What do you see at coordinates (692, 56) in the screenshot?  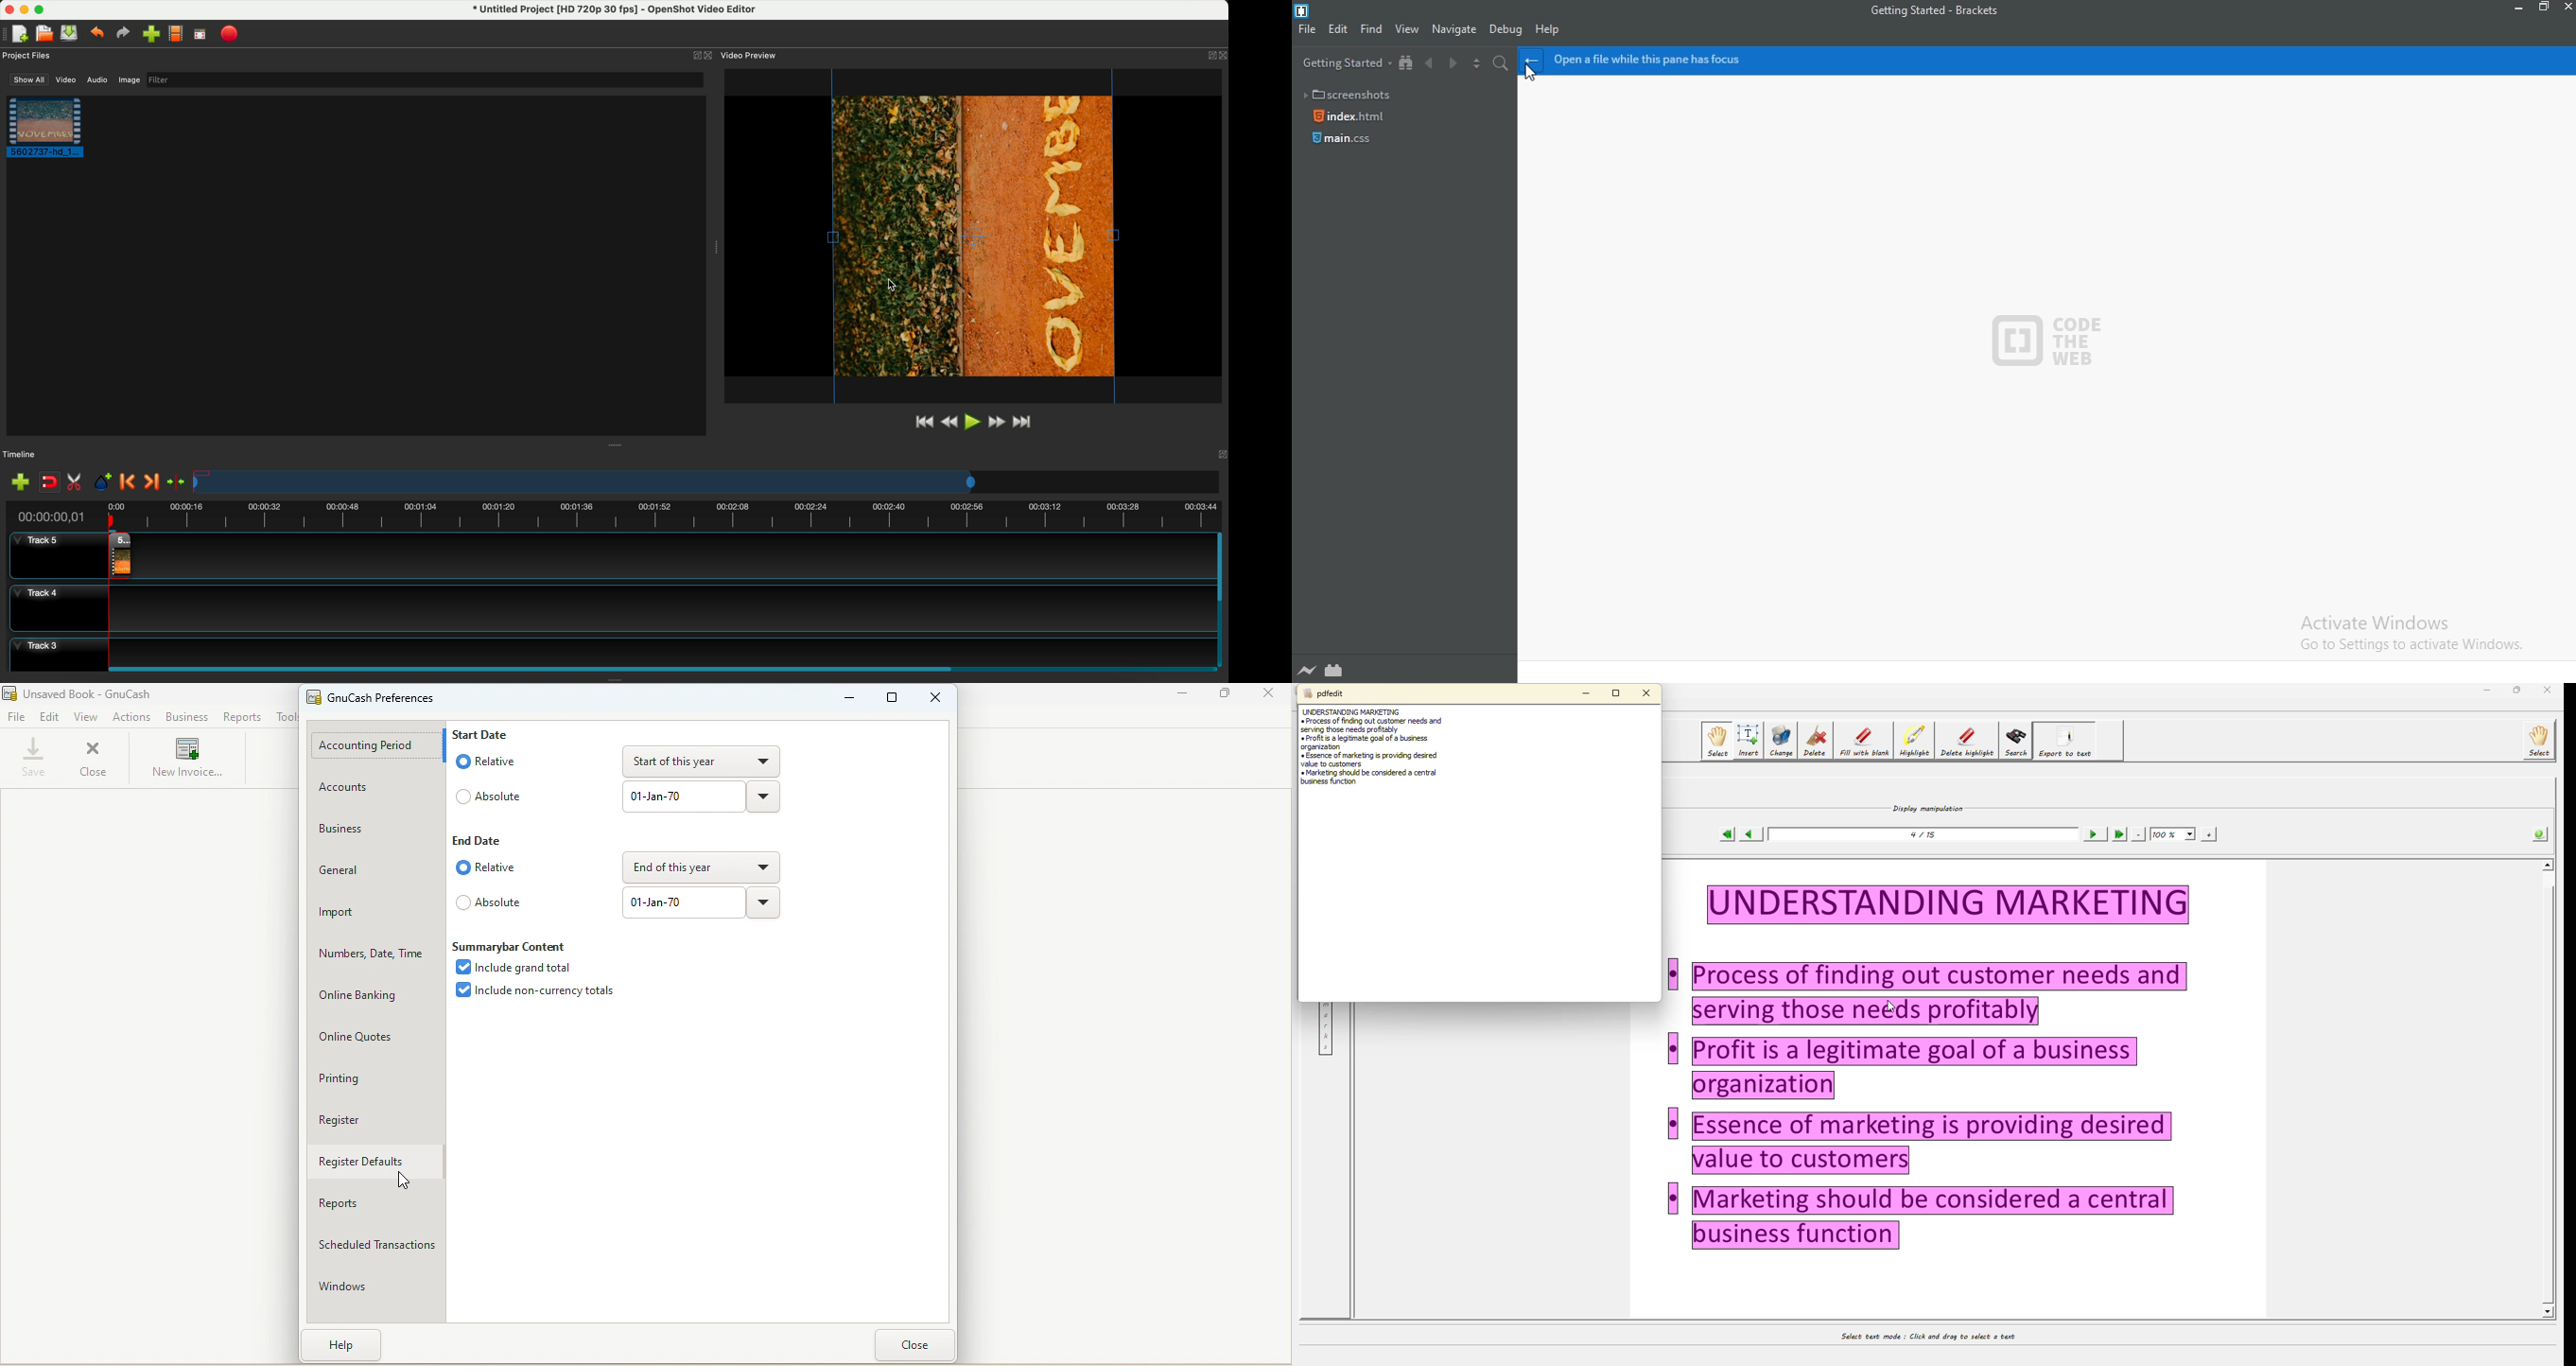 I see `minimize` at bounding box center [692, 56].